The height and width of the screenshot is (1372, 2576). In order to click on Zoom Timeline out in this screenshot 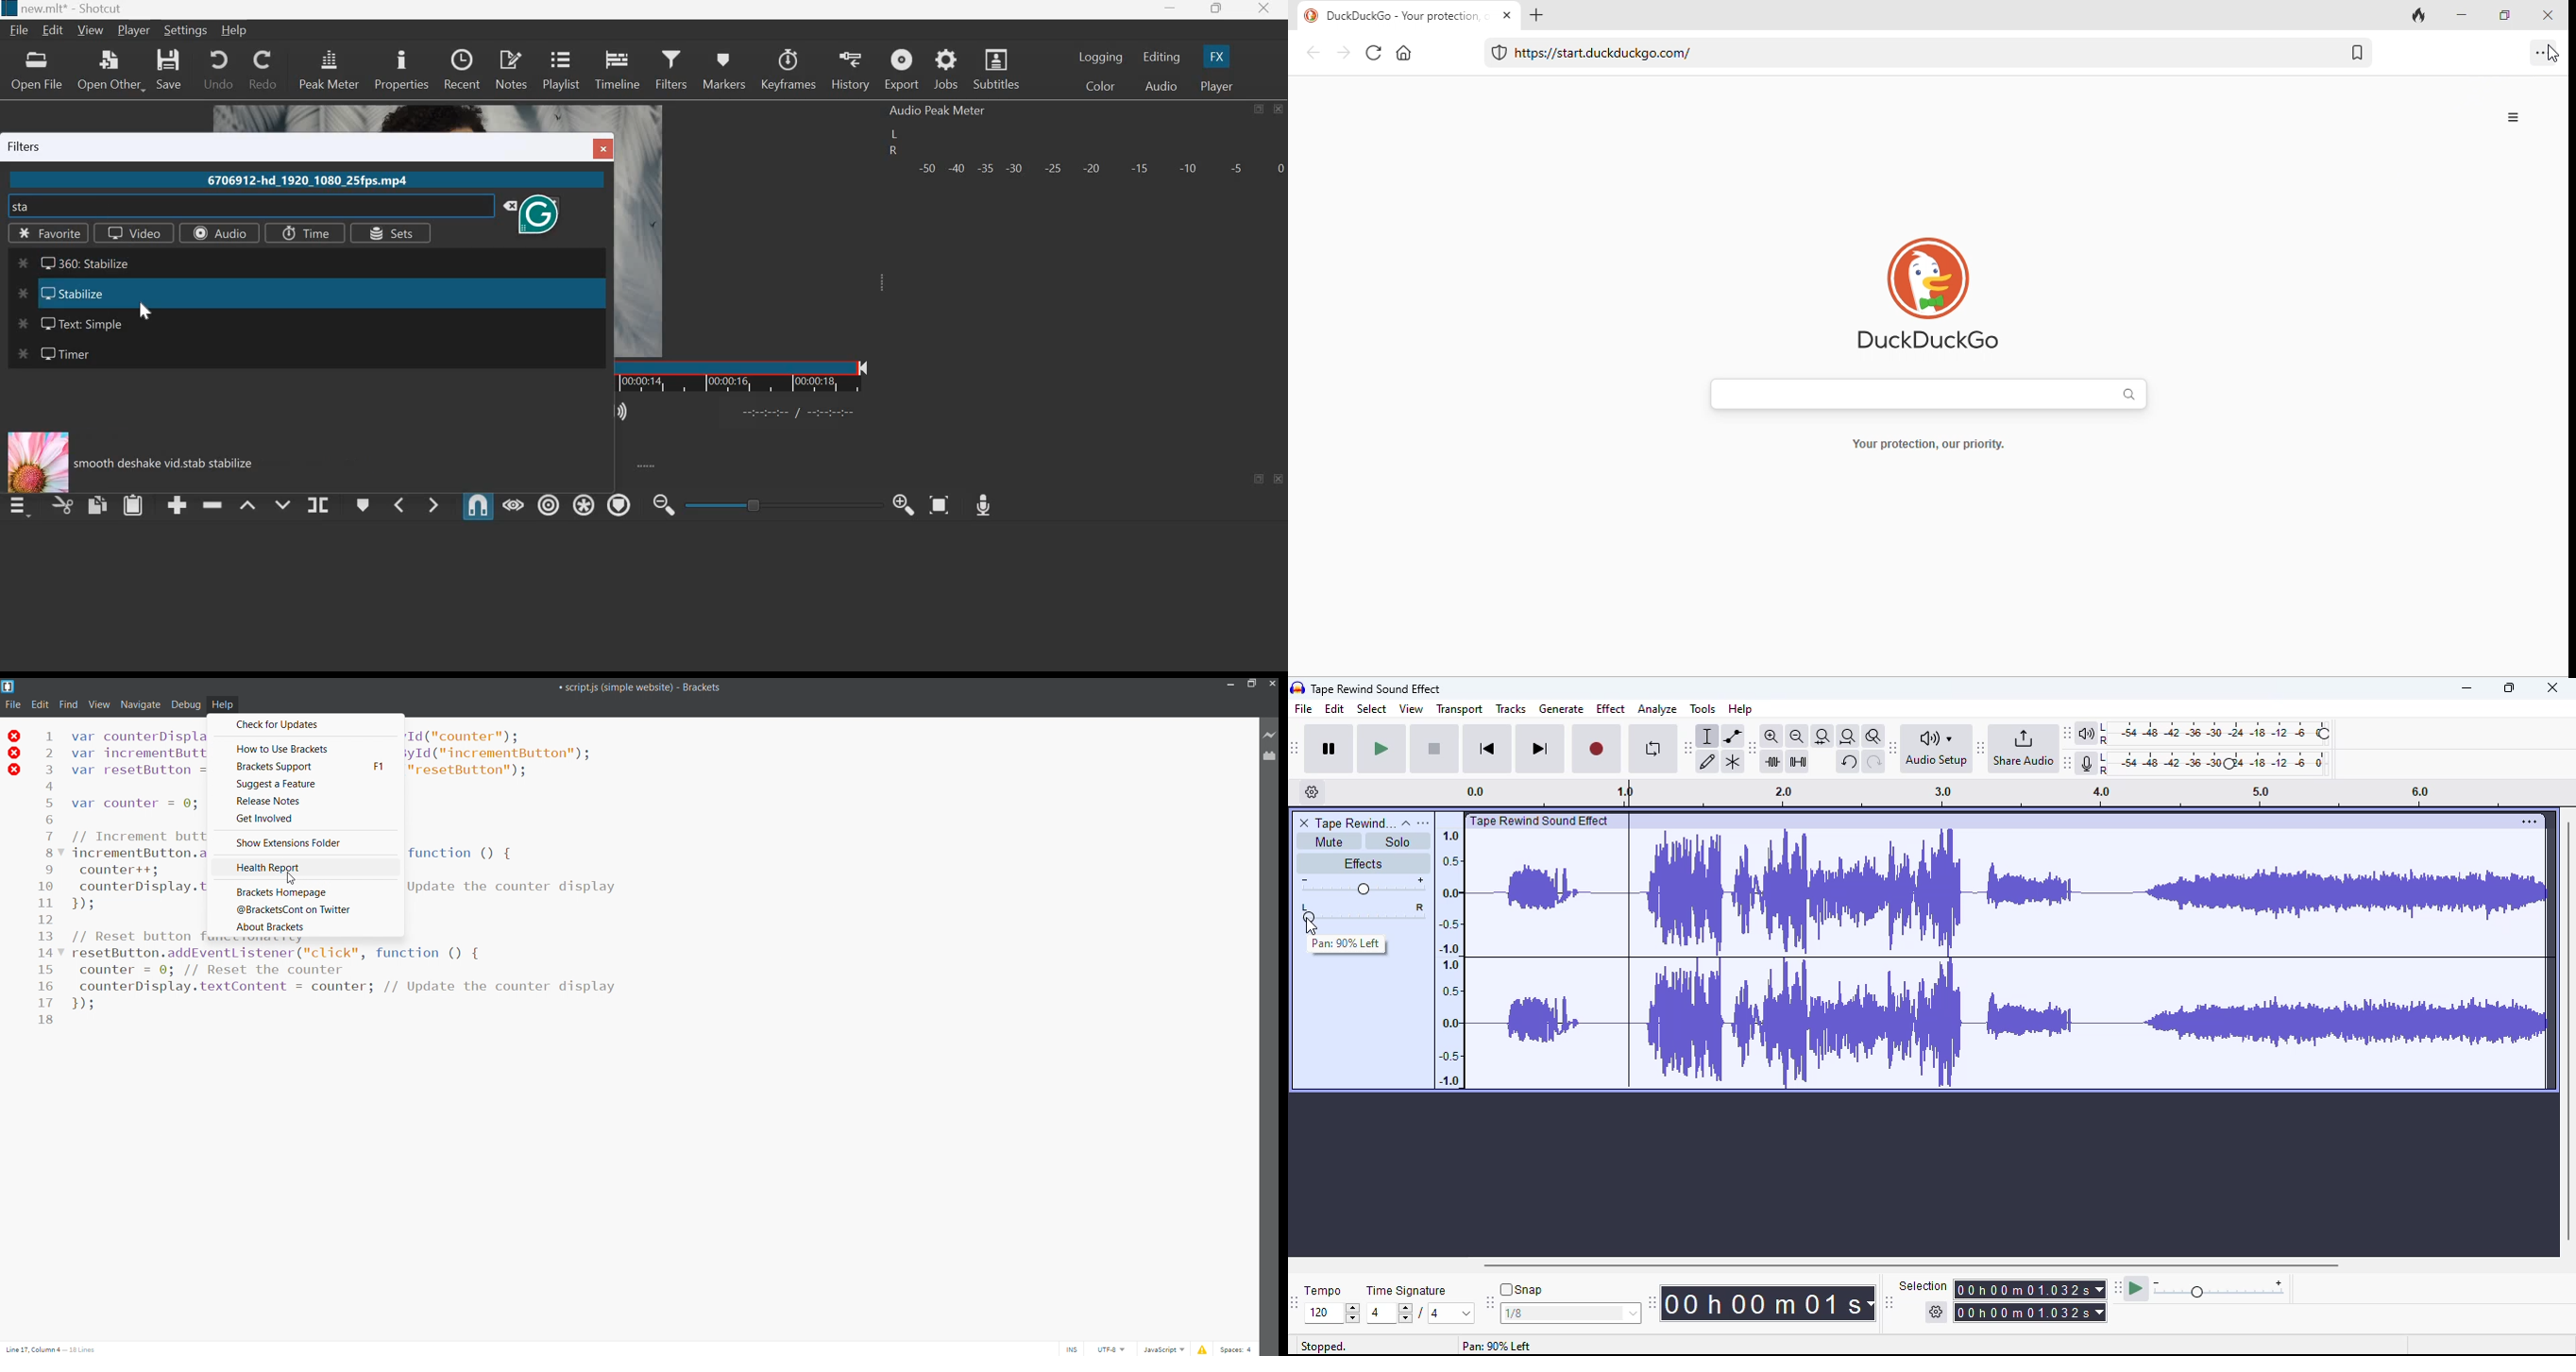, I will do `click(665, 505)`.